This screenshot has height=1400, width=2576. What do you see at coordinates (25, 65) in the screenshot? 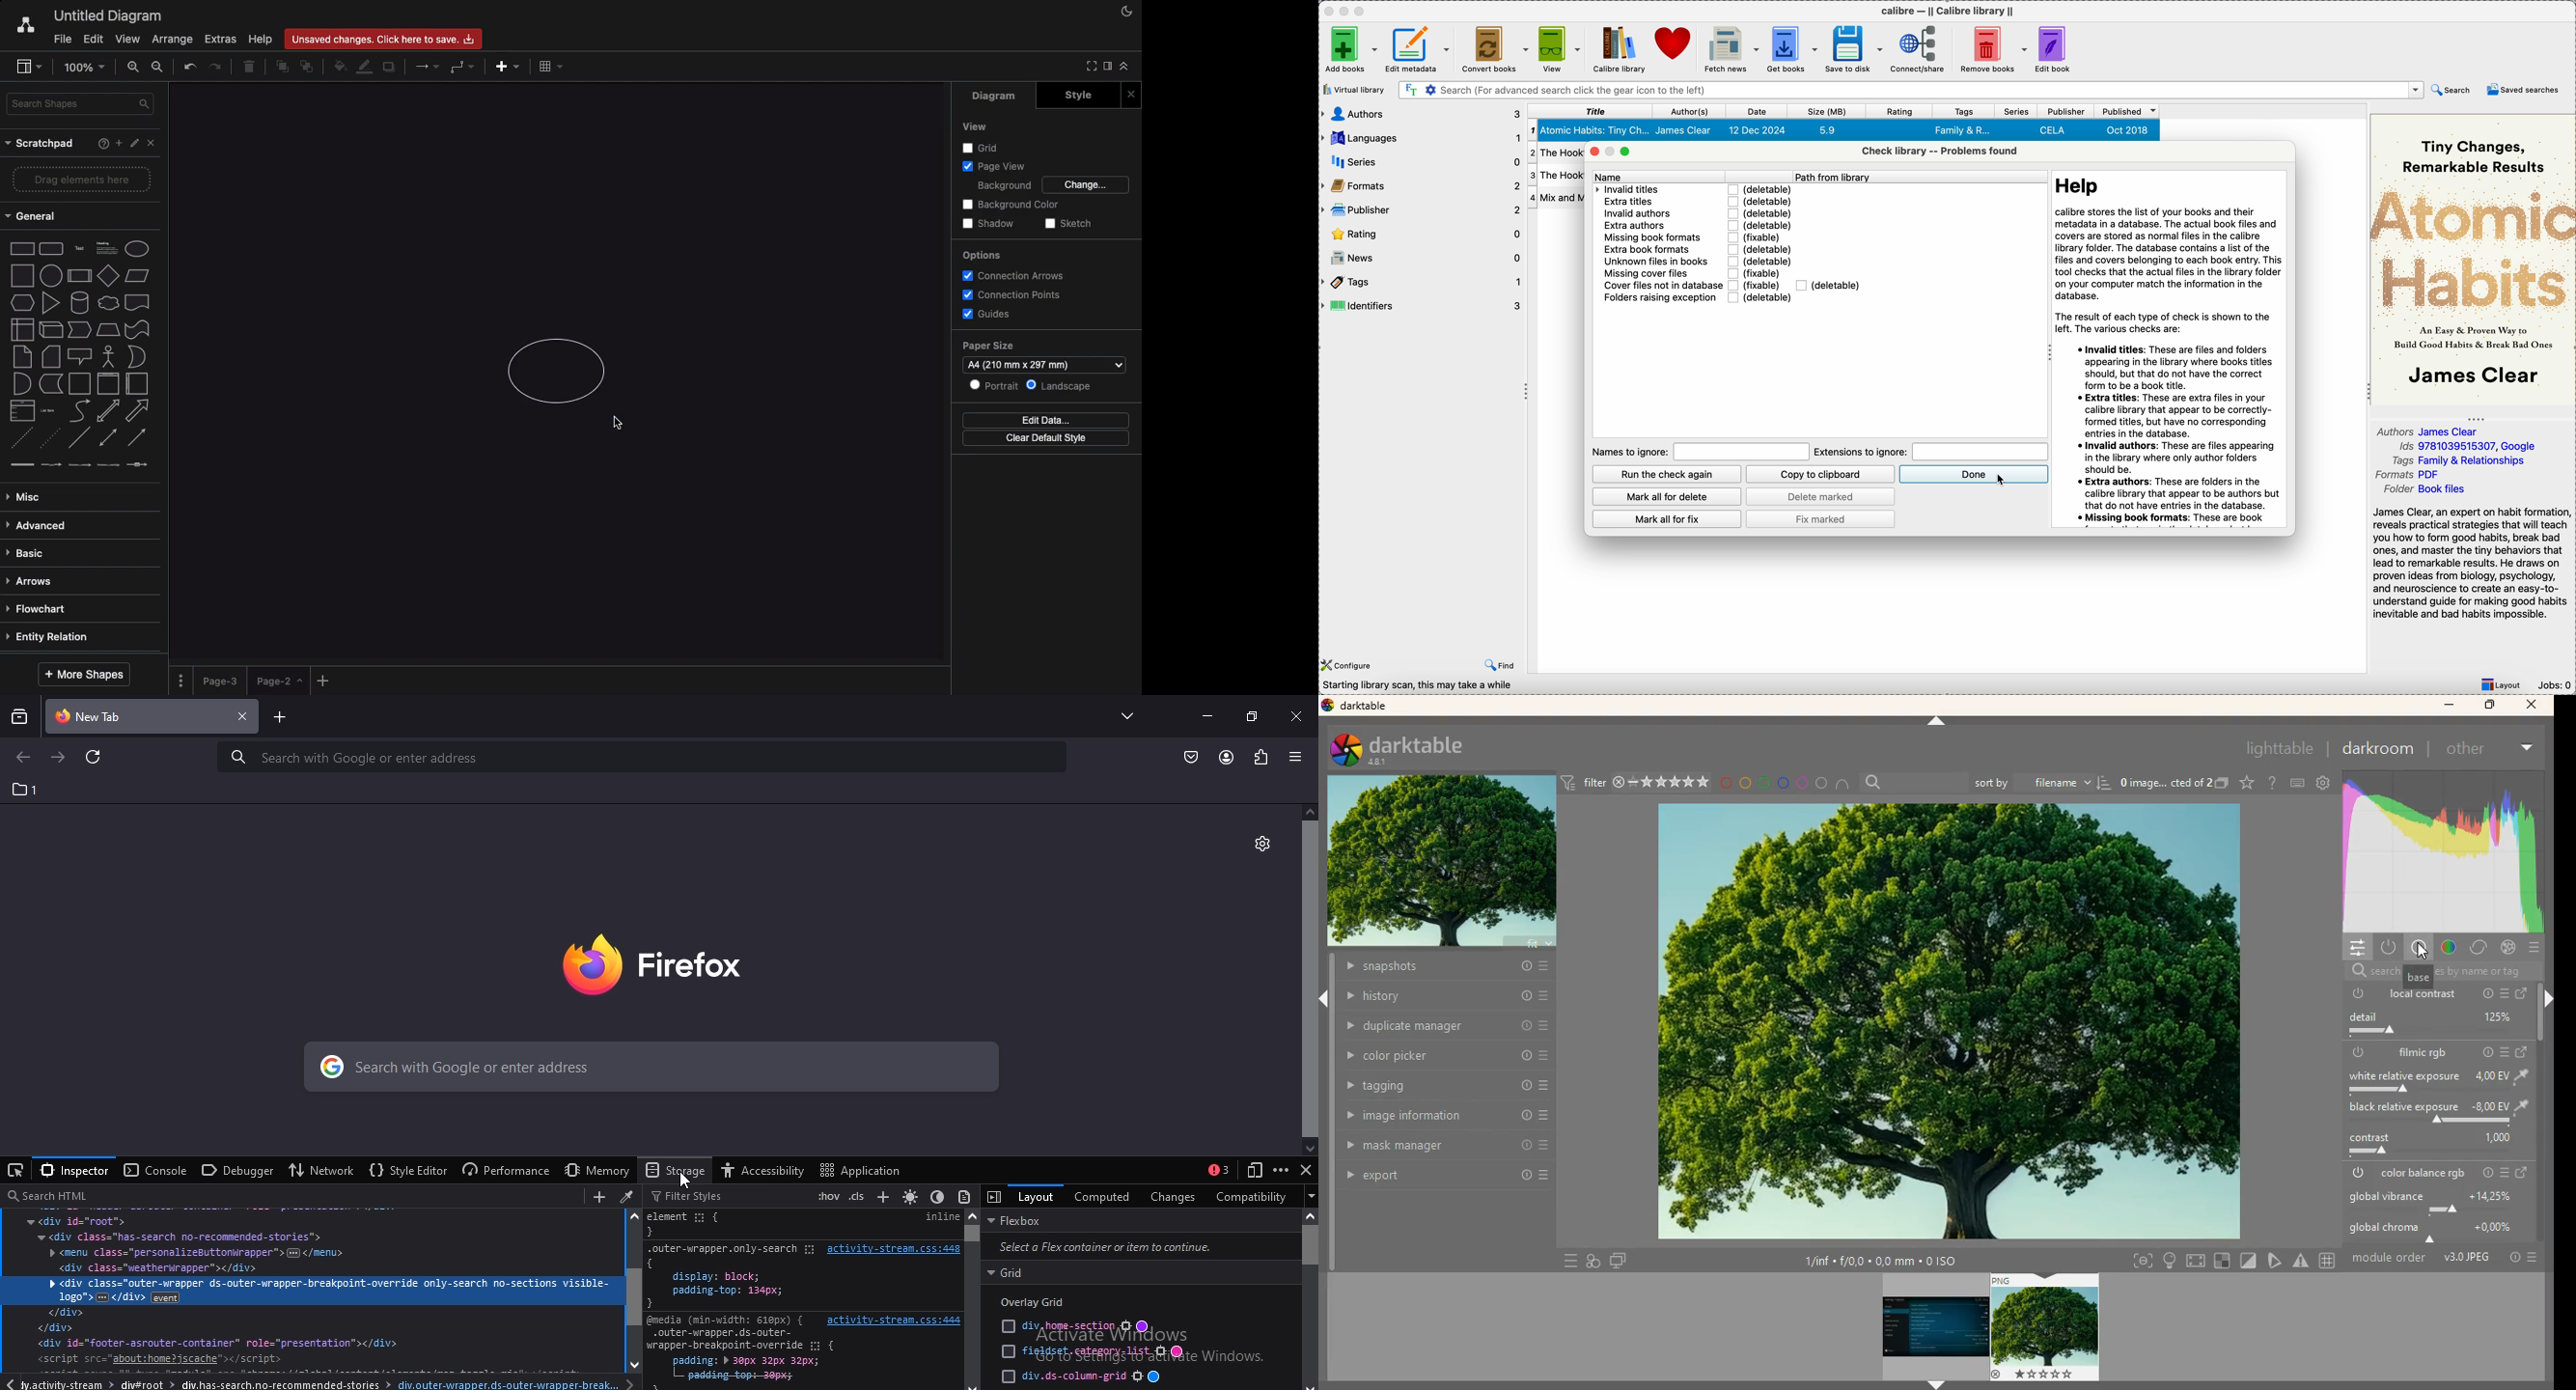
I see `Sidebar` at bounding box center [25, 65].